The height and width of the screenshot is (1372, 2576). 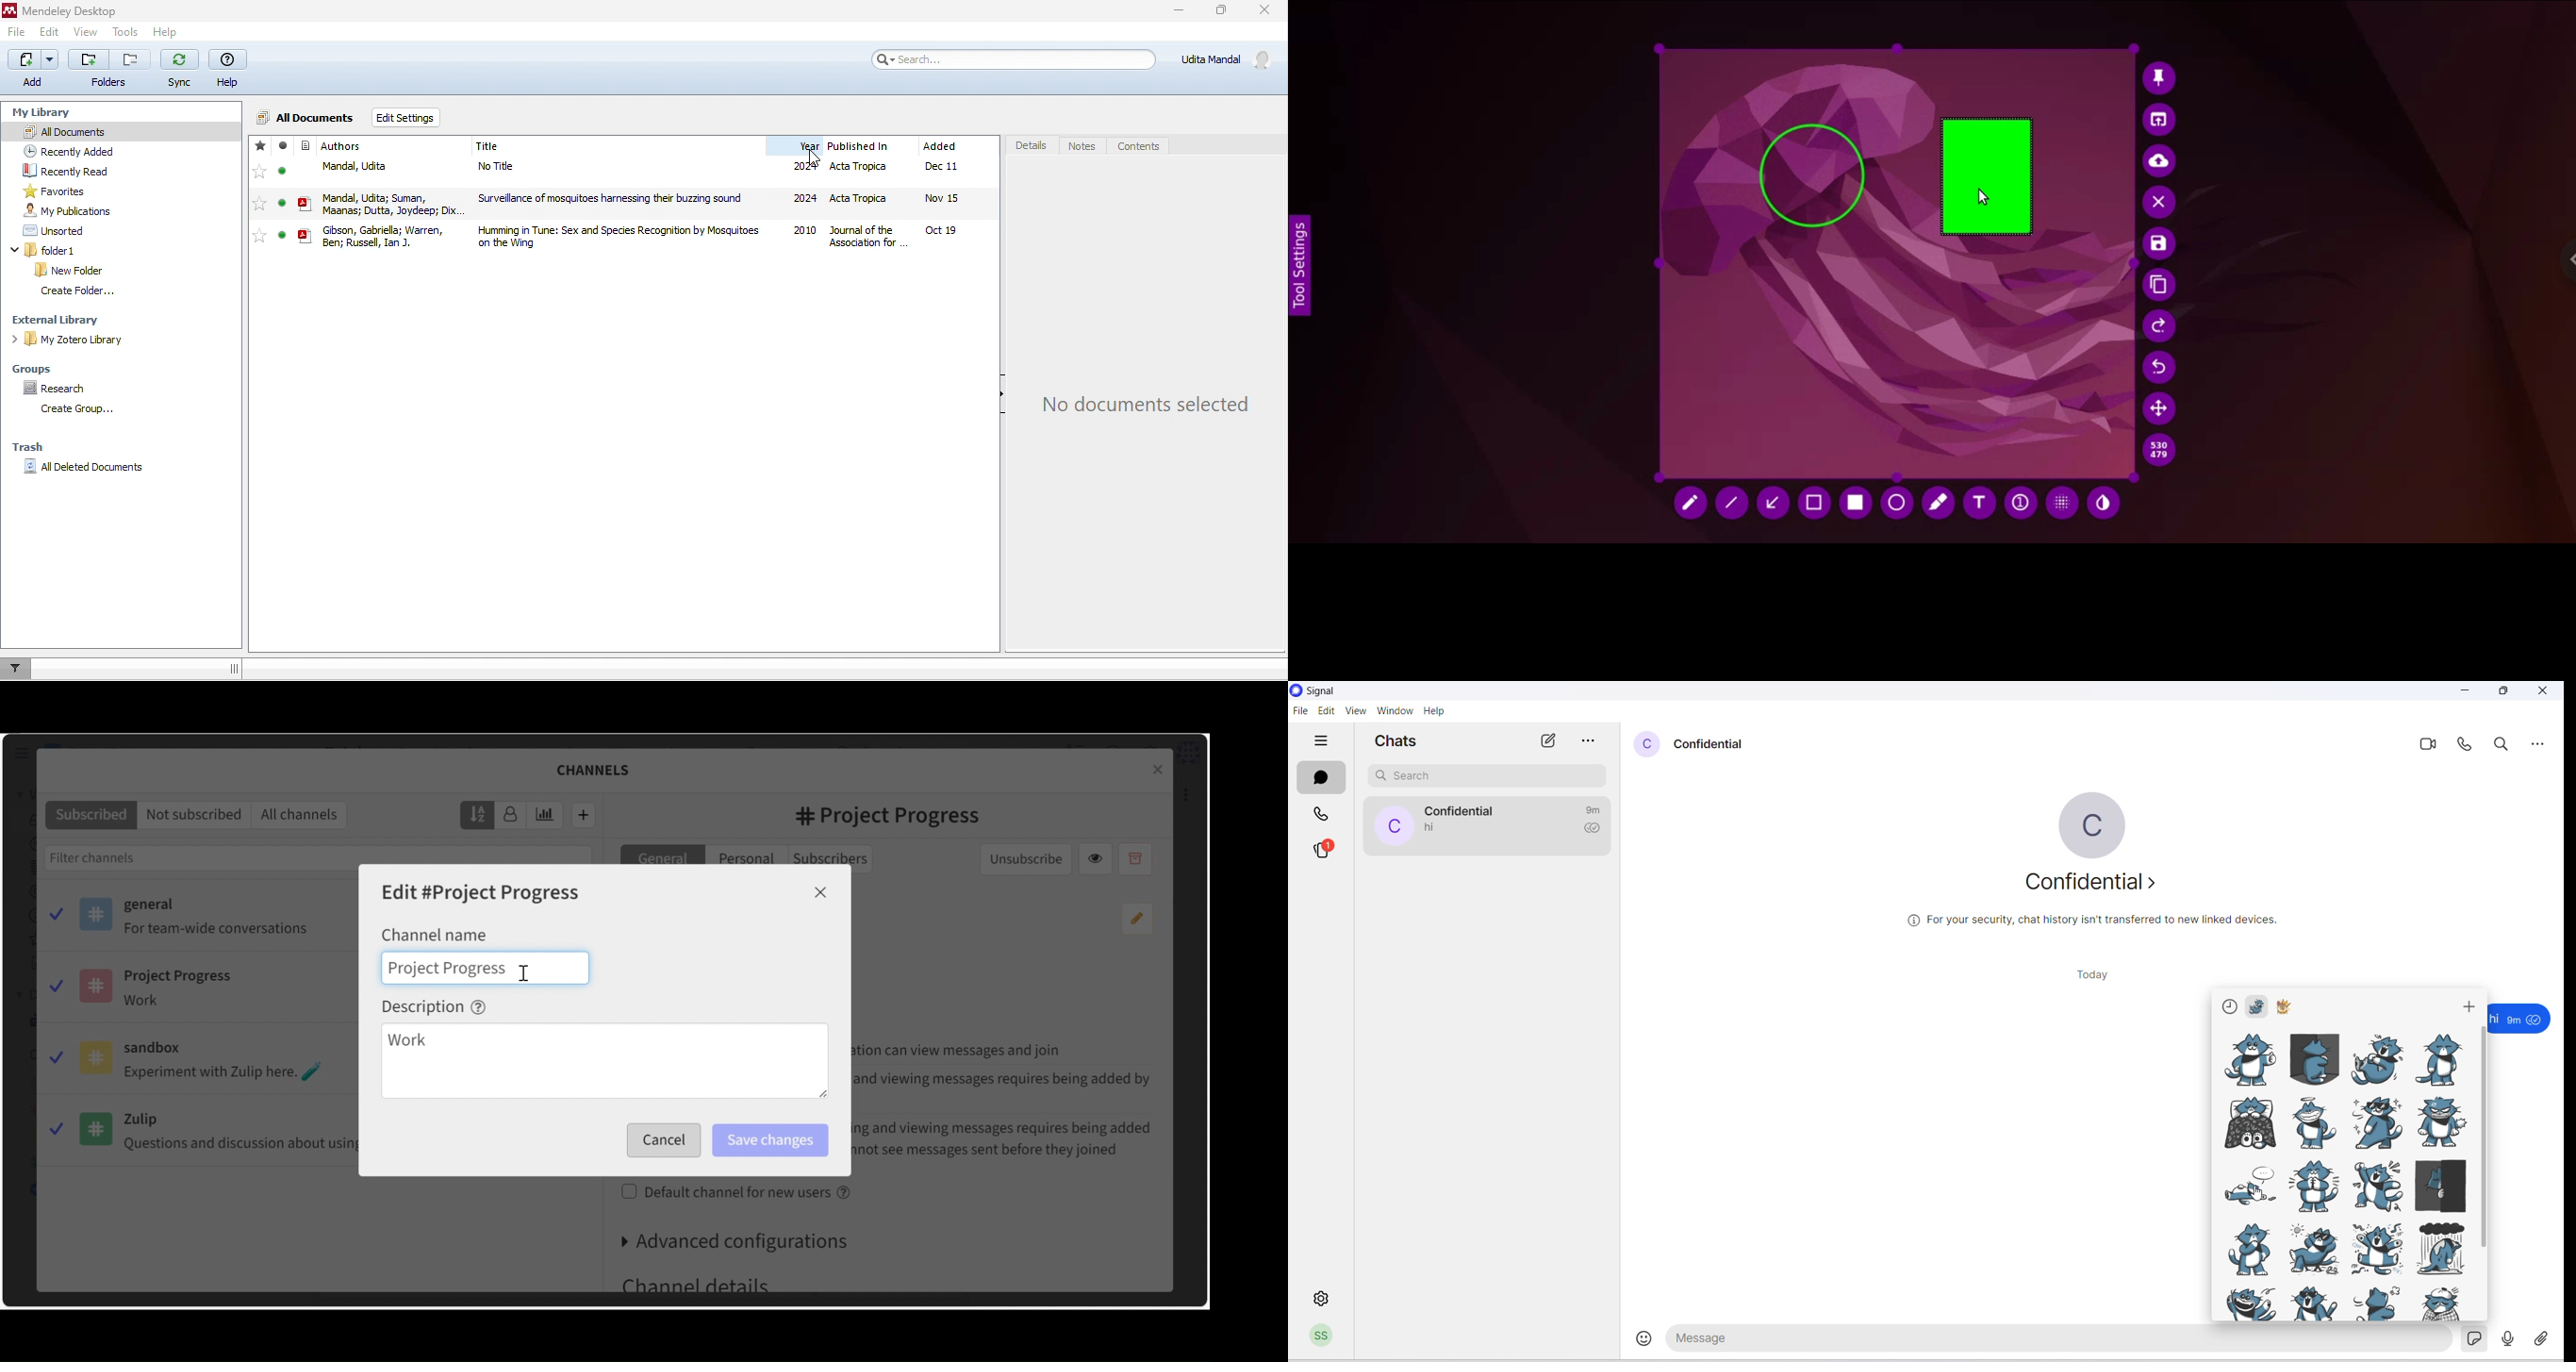 What do you see at coordinates (2061, 1341) in the screenshot?
I see `message text area` at bounding box center [2061, 1341].